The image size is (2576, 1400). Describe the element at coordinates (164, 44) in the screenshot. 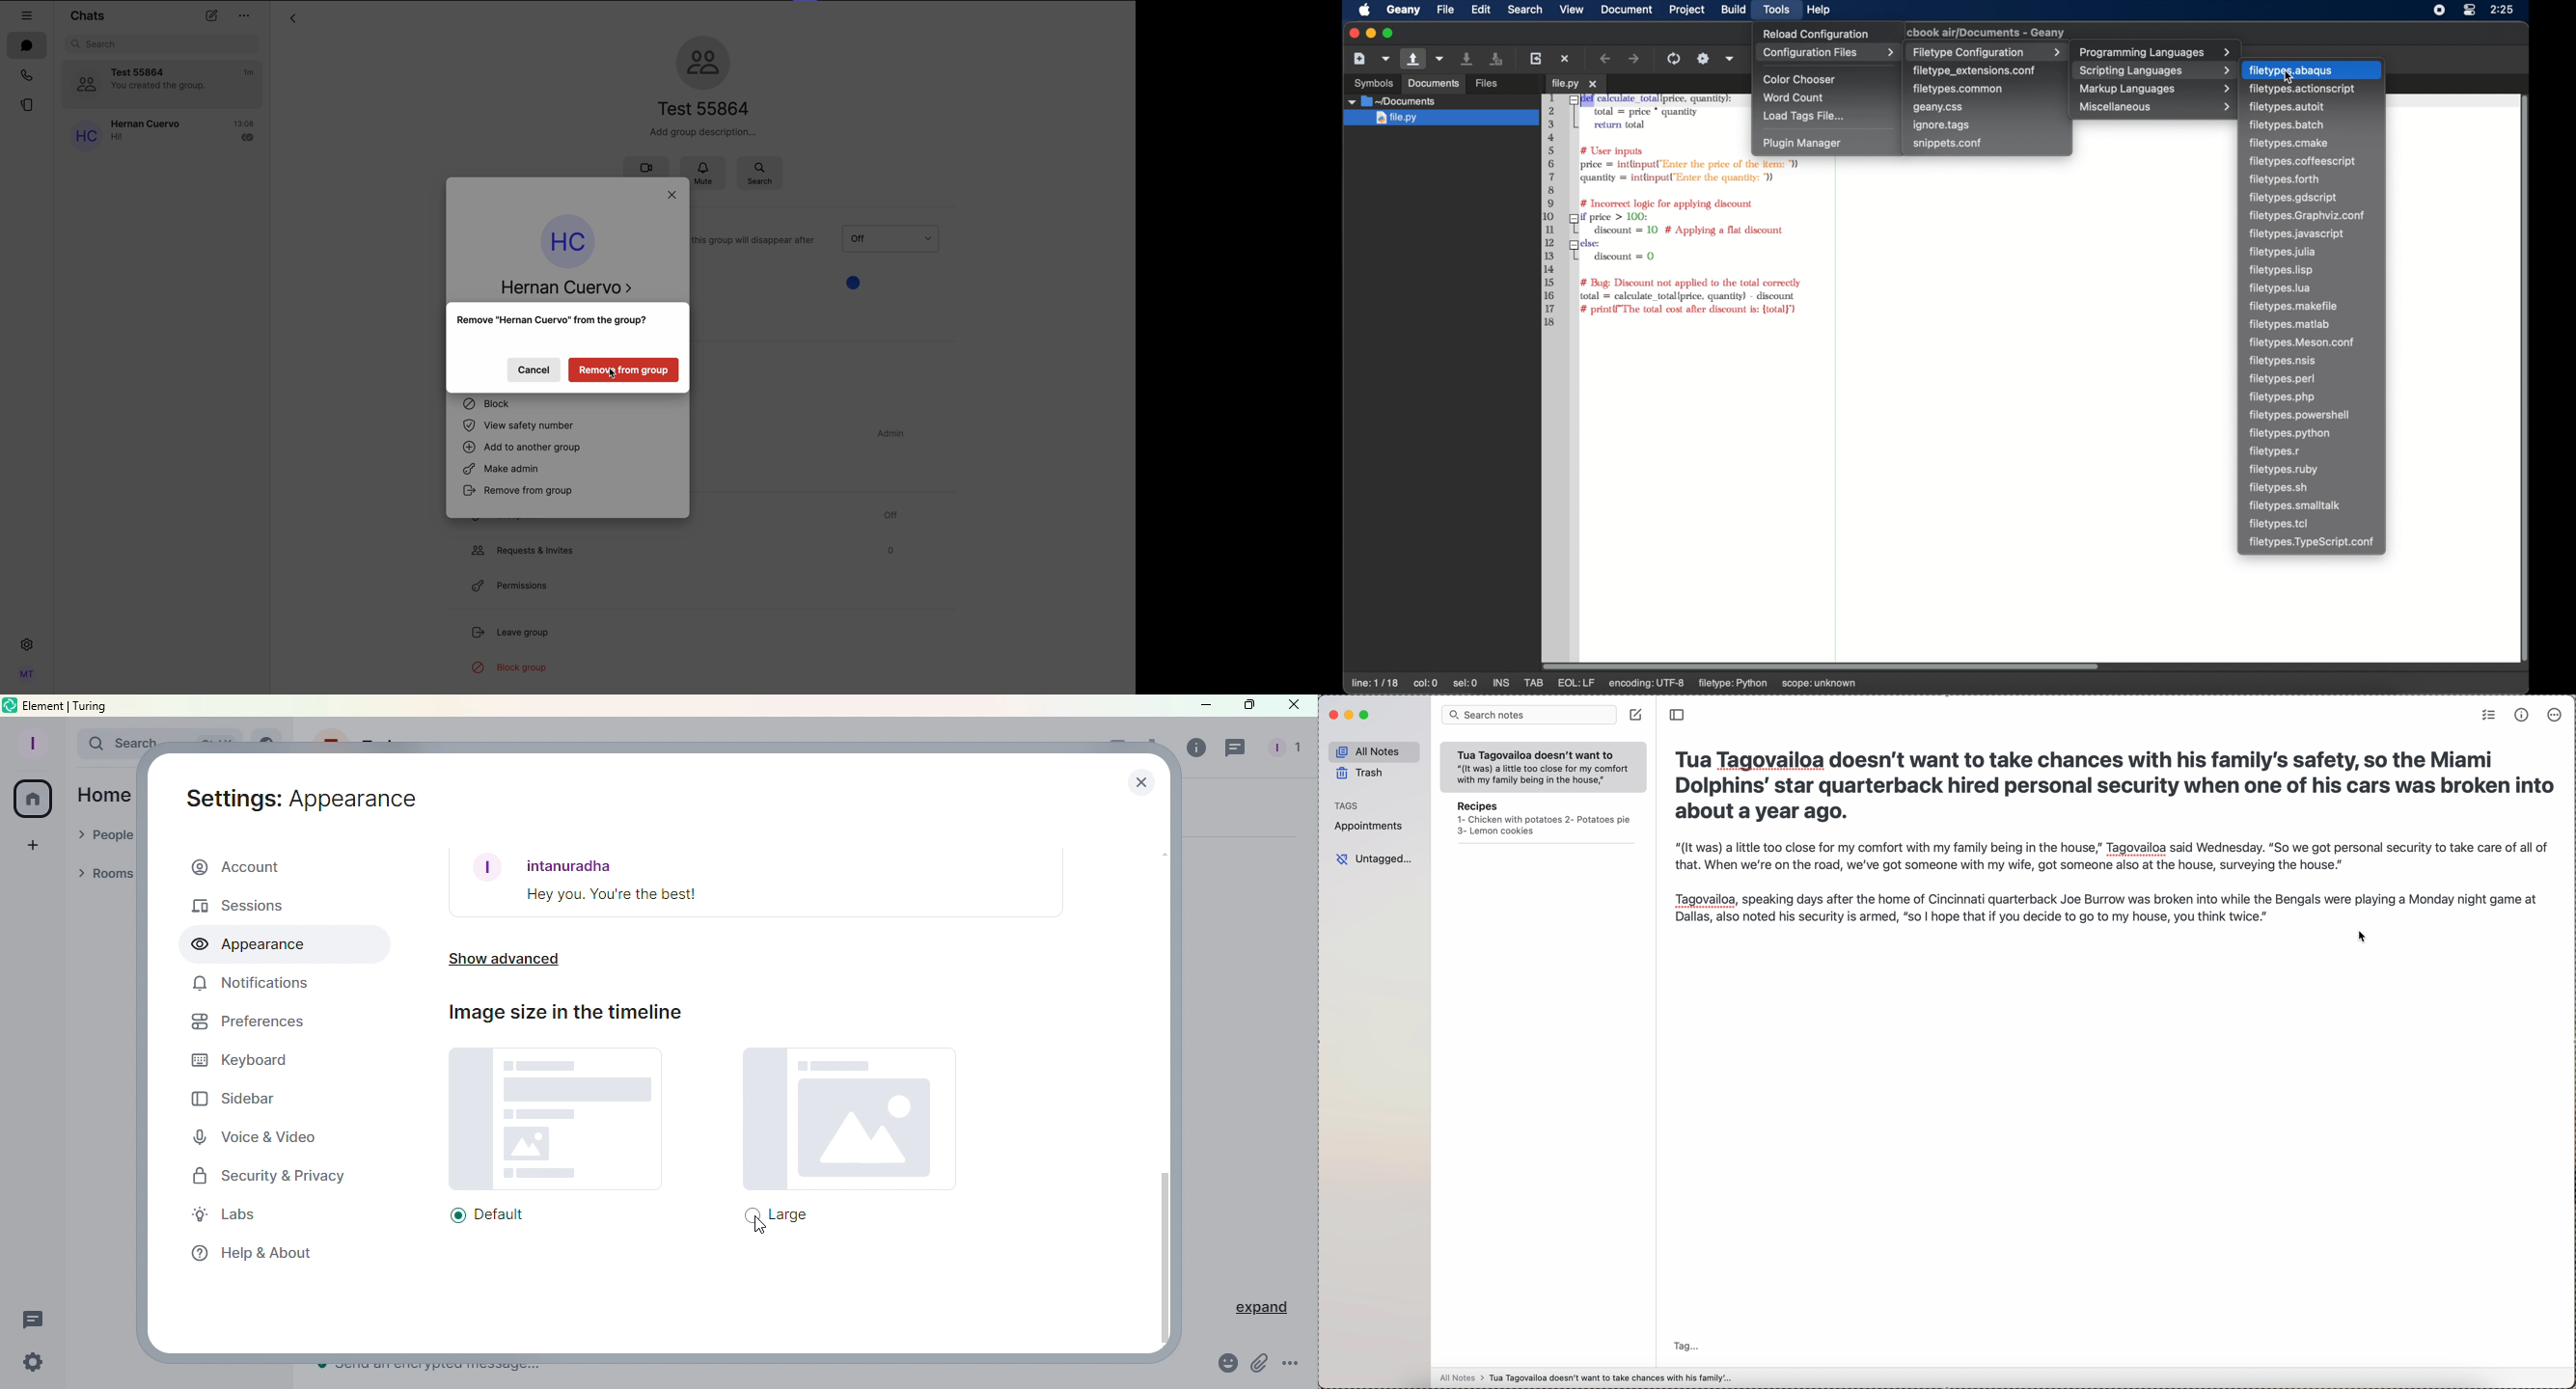

I see `search bar` at that location.